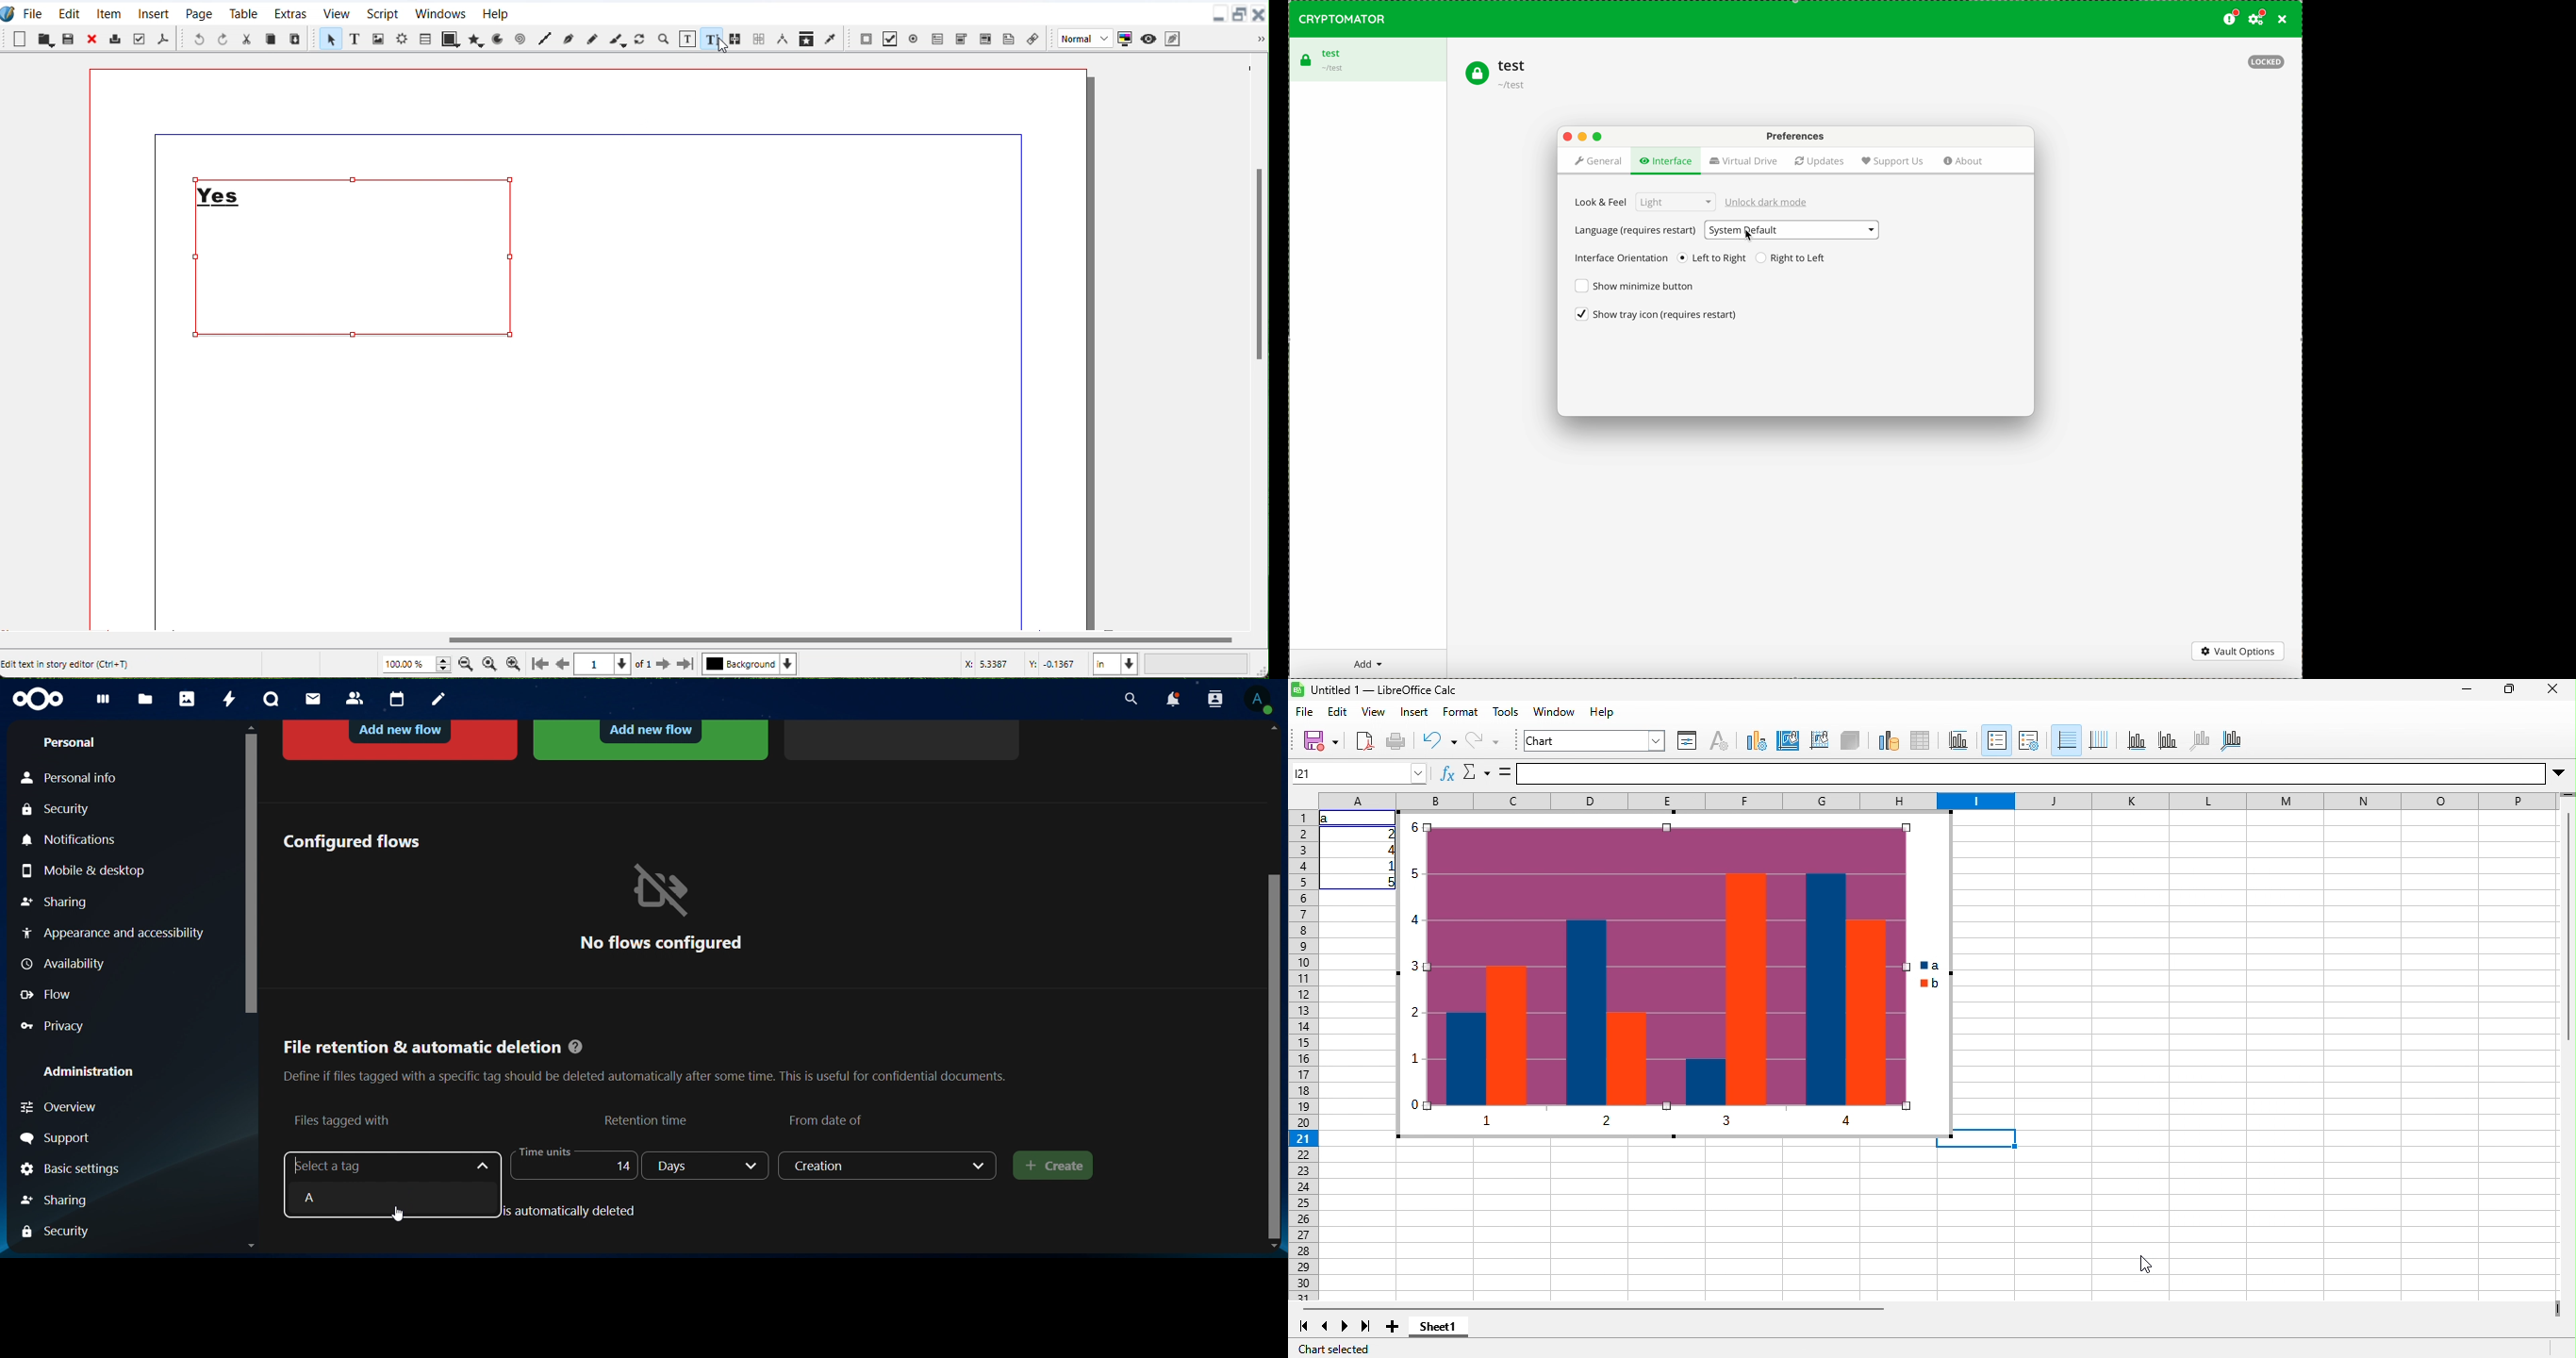 The image size is (2576, 1372). I want to click on talk, so click(271, 699).